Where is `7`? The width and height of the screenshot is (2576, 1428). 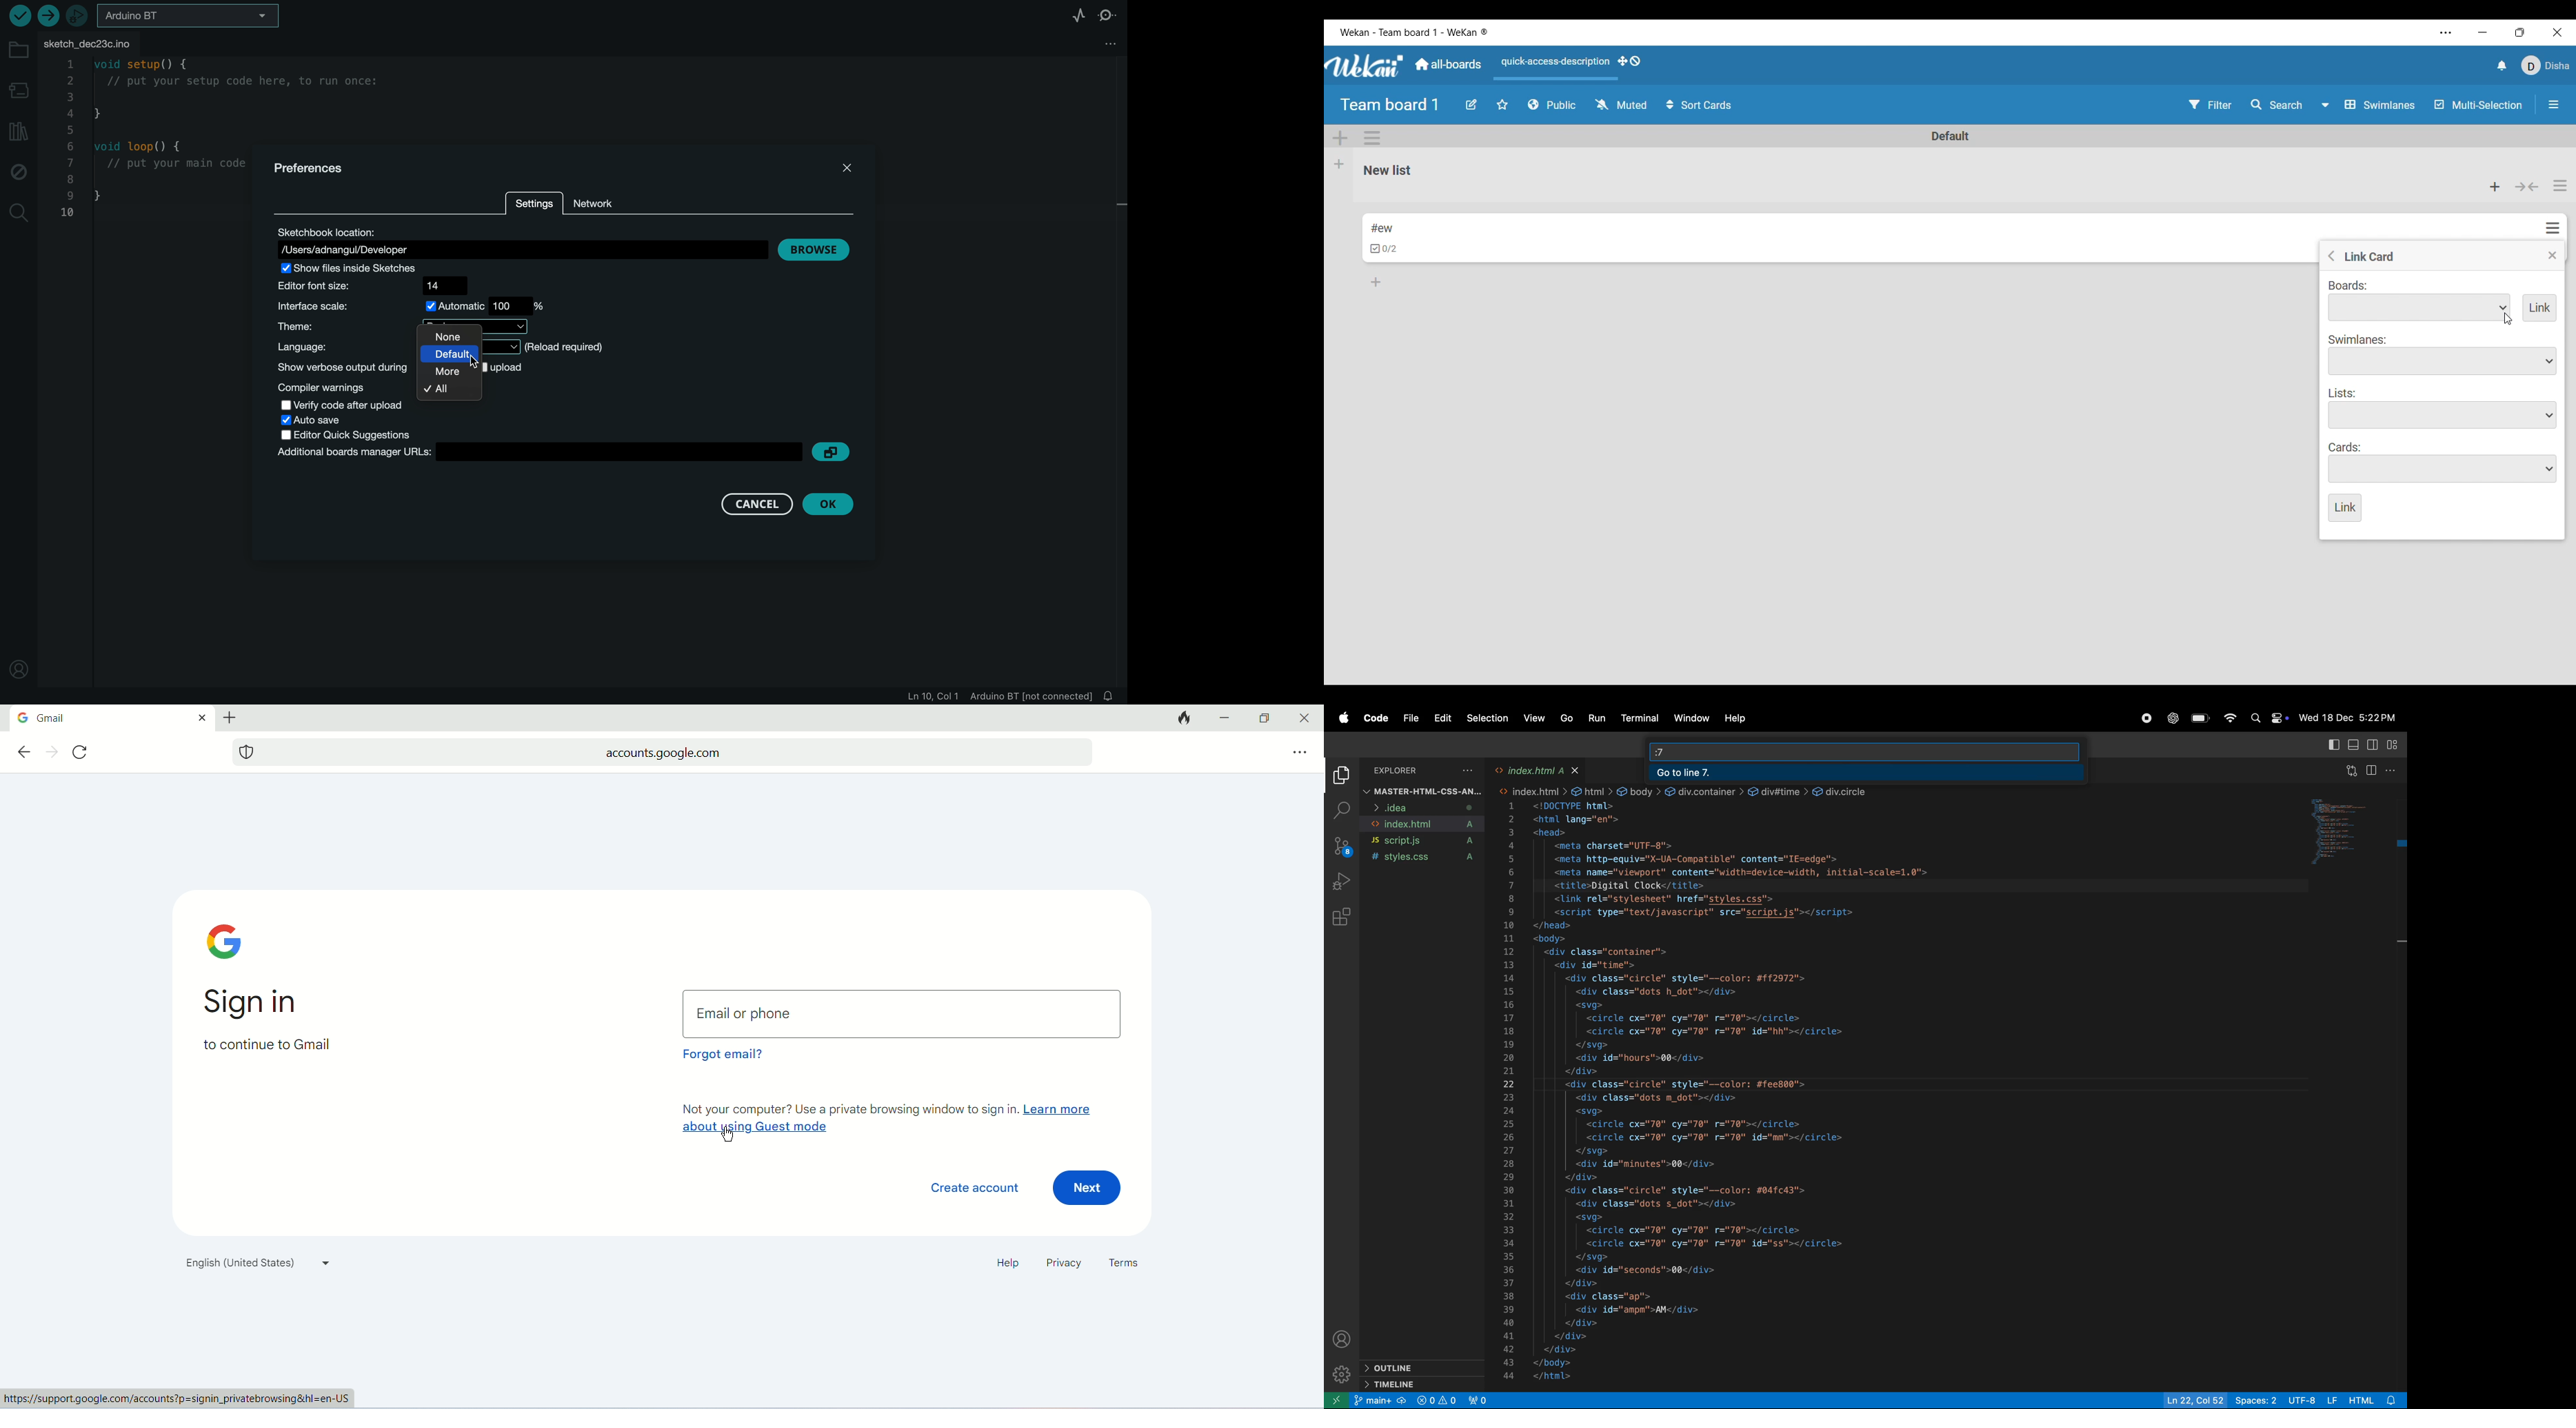 7 is located at coordinates (1660, 749).